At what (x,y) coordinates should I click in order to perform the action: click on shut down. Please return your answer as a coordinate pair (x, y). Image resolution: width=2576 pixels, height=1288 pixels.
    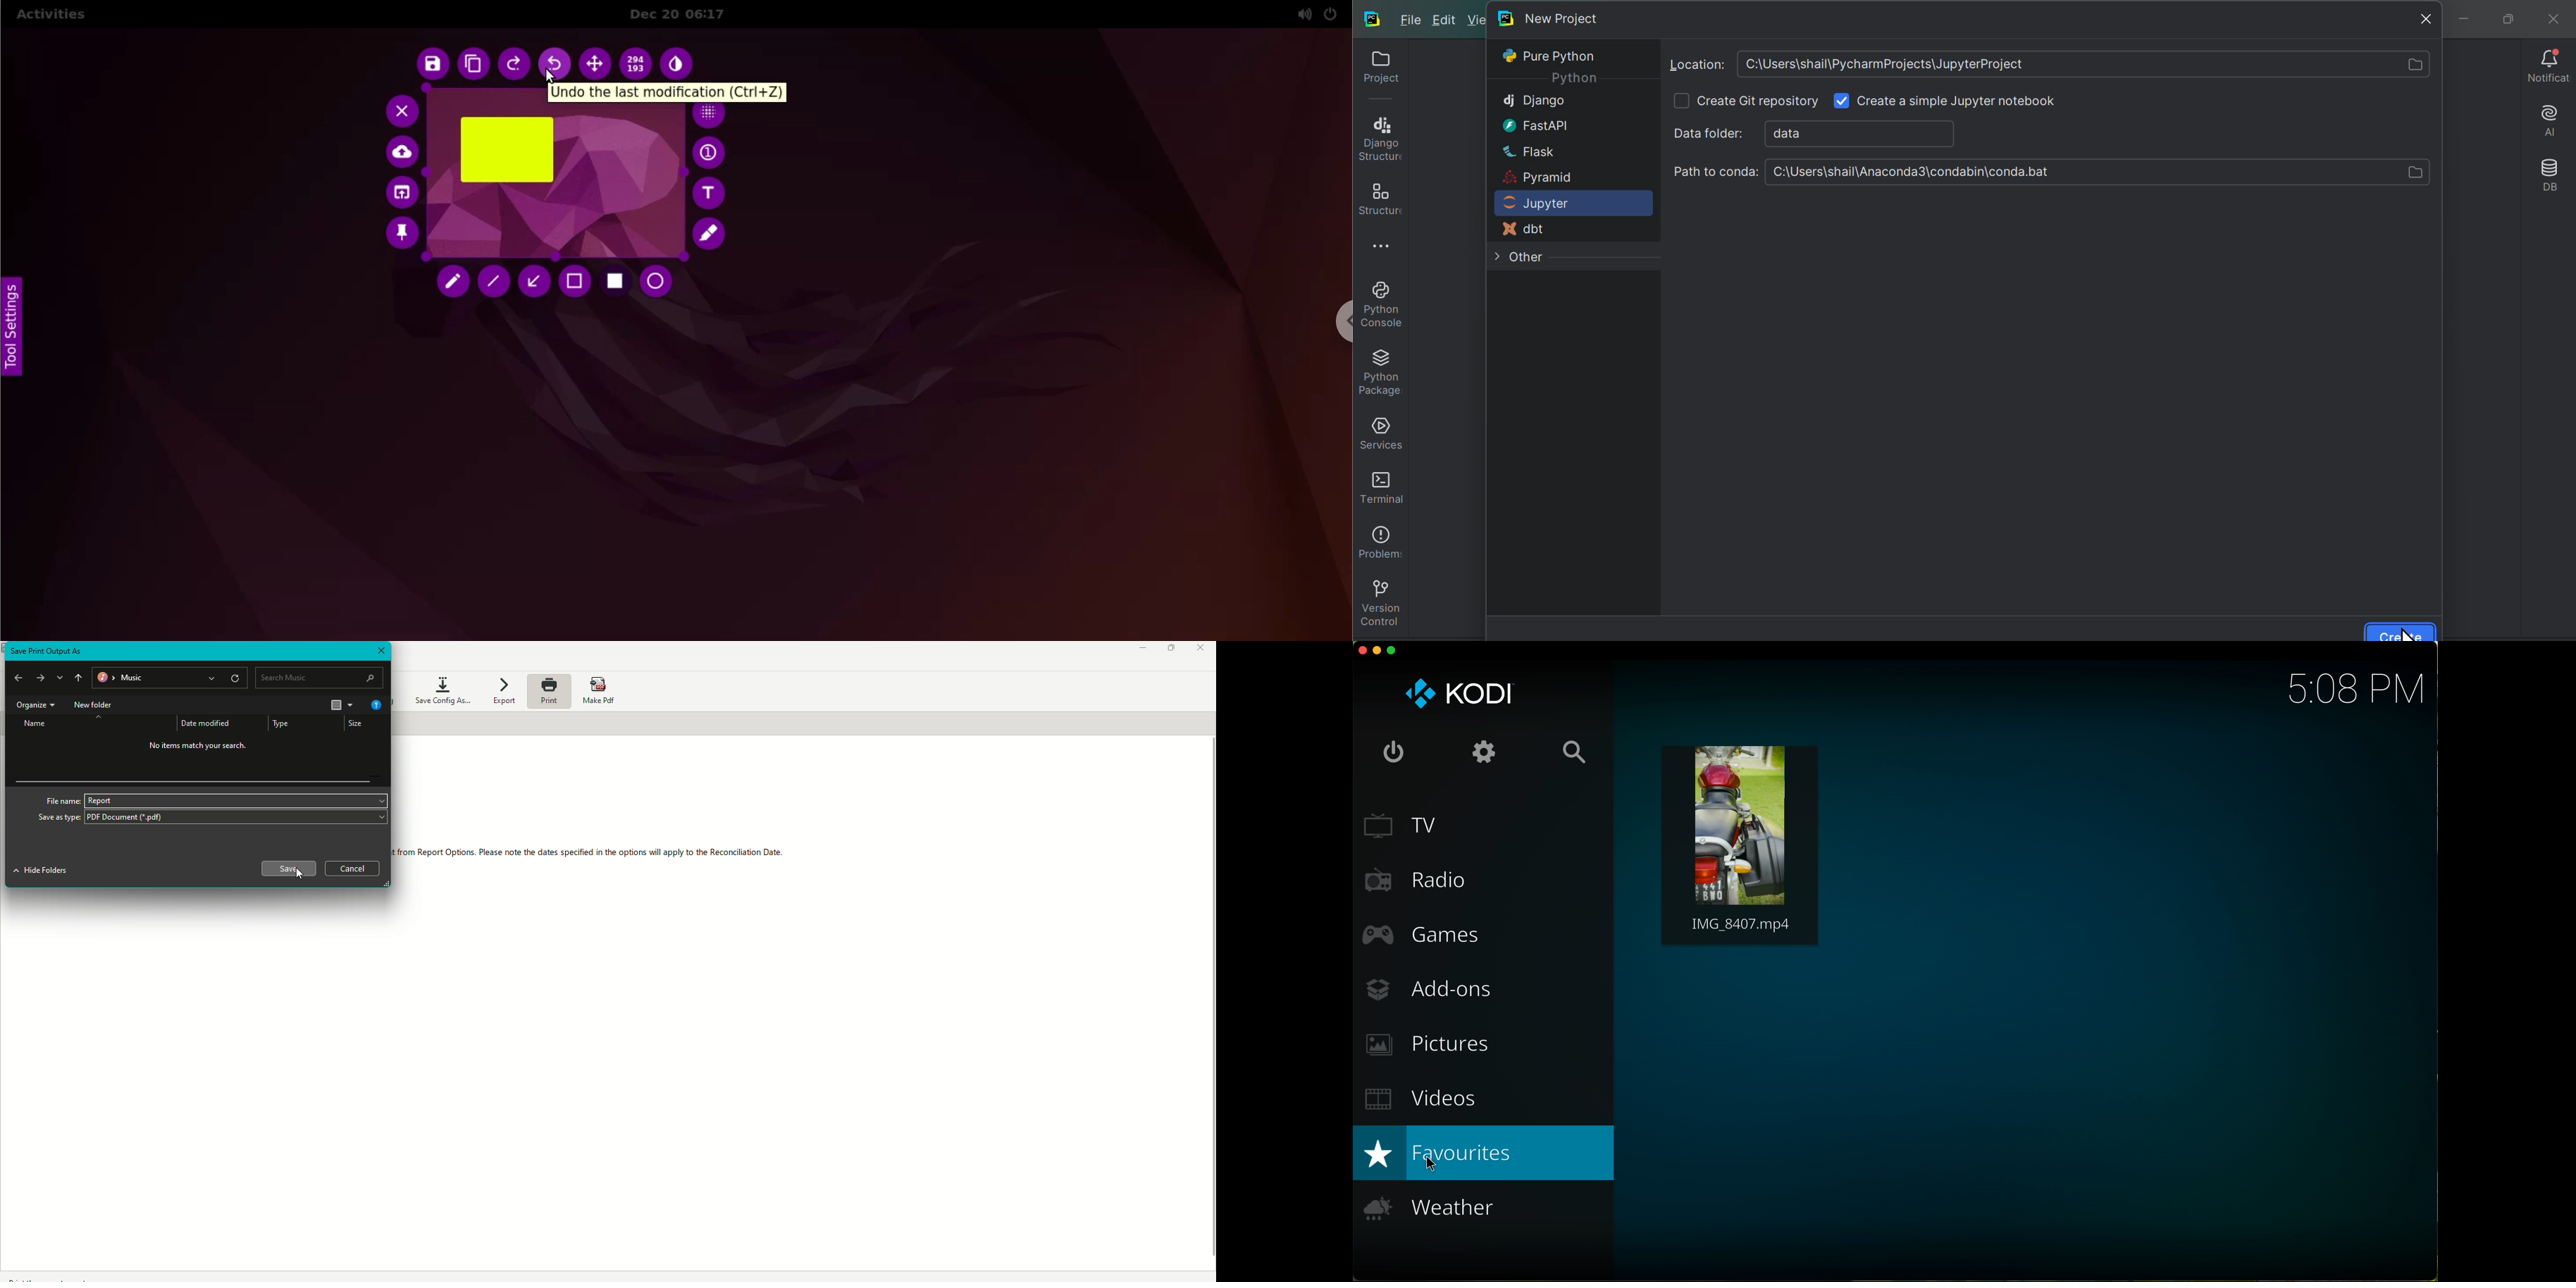
    Looking at the image, I should click on (1393, 749).